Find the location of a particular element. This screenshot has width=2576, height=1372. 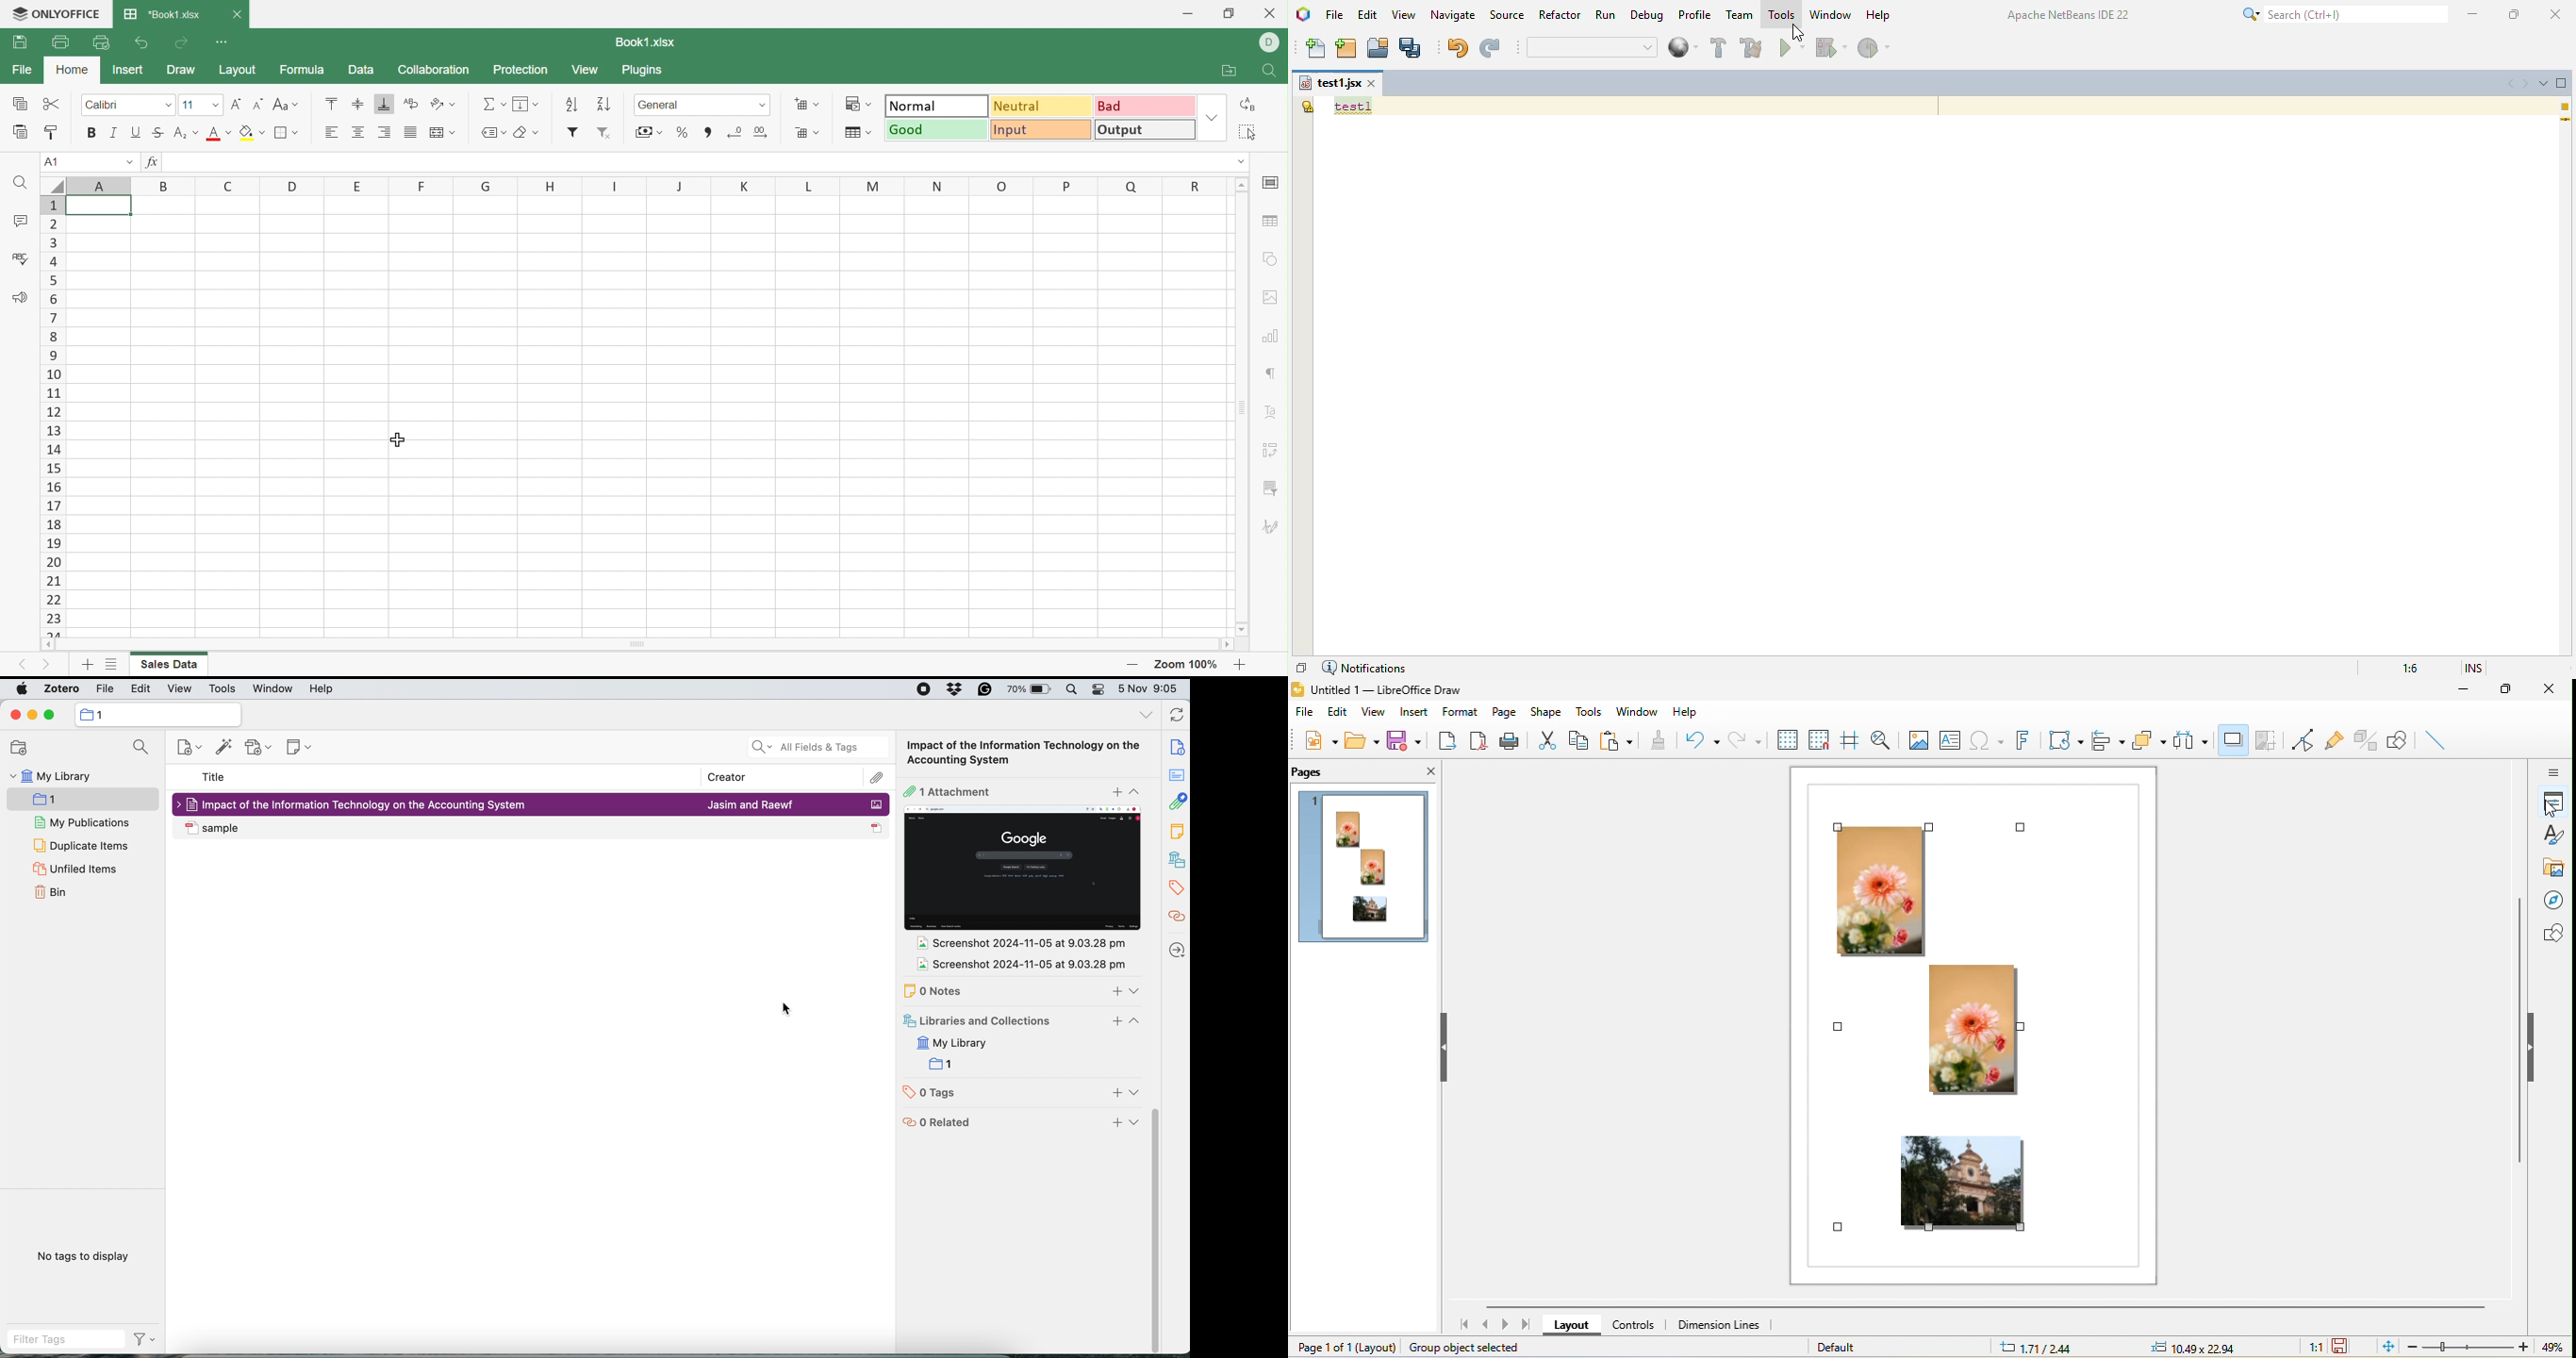

image is located at coordinates (1917, 739).